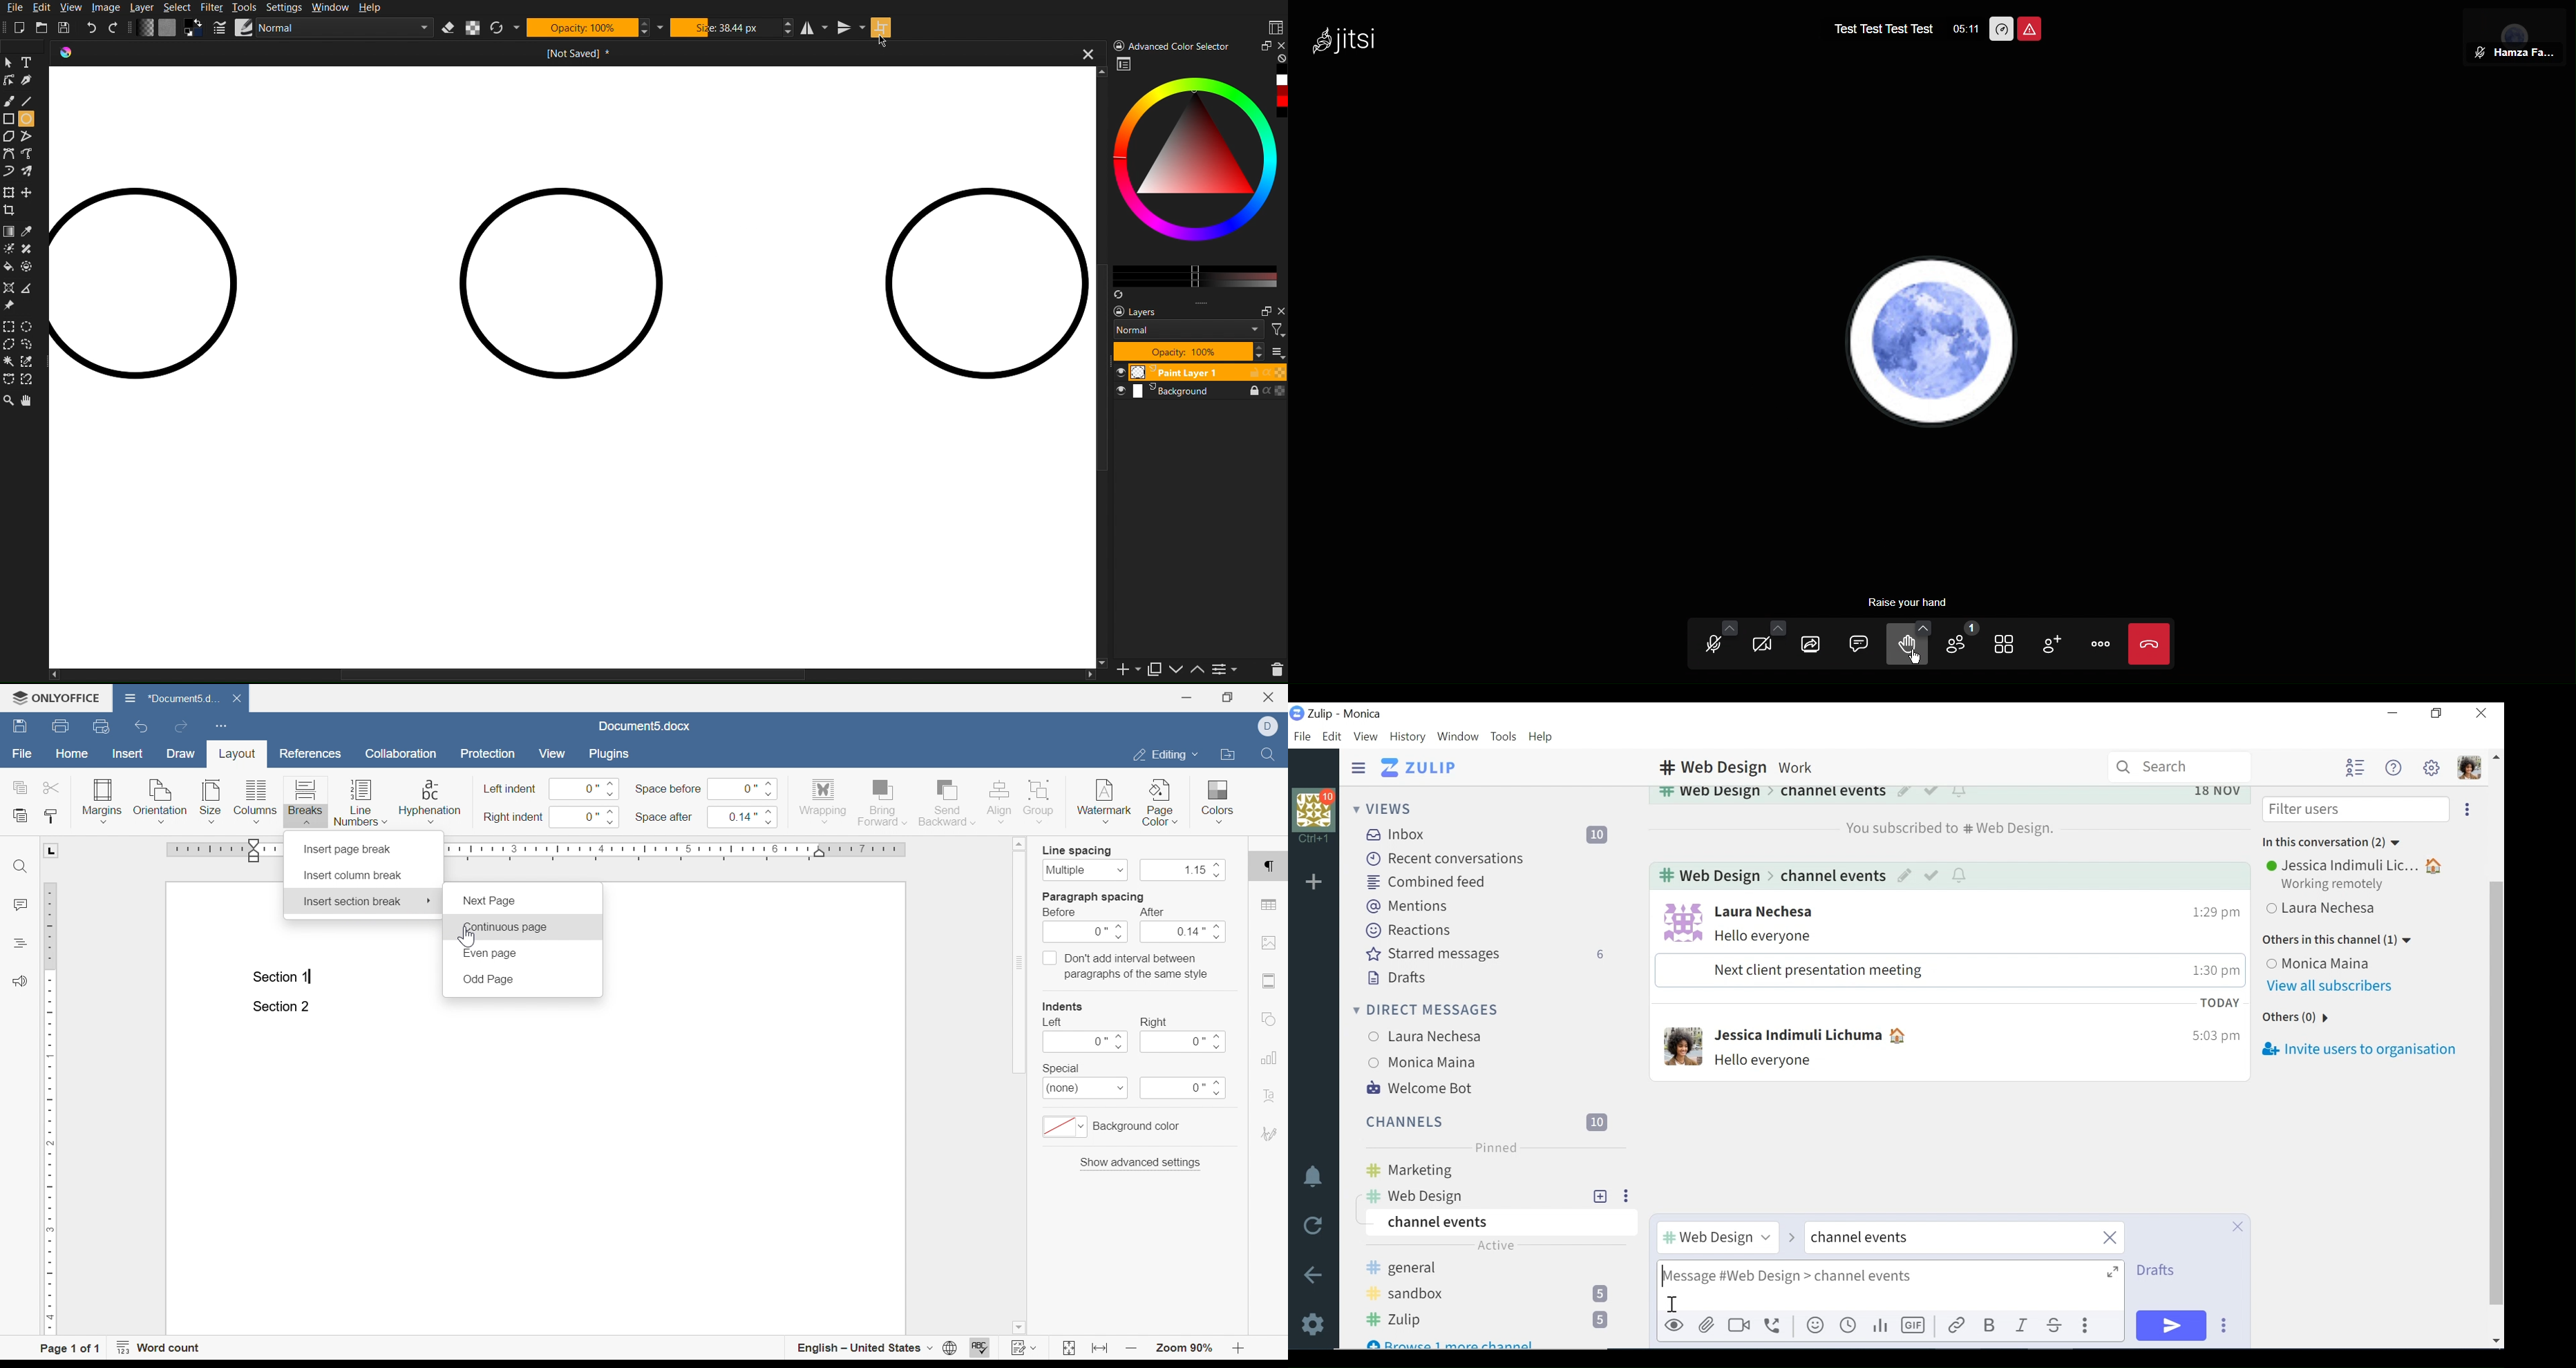 This screenshot has width=2576, height=1372. I want to click on Opacity, so click(582, 27).